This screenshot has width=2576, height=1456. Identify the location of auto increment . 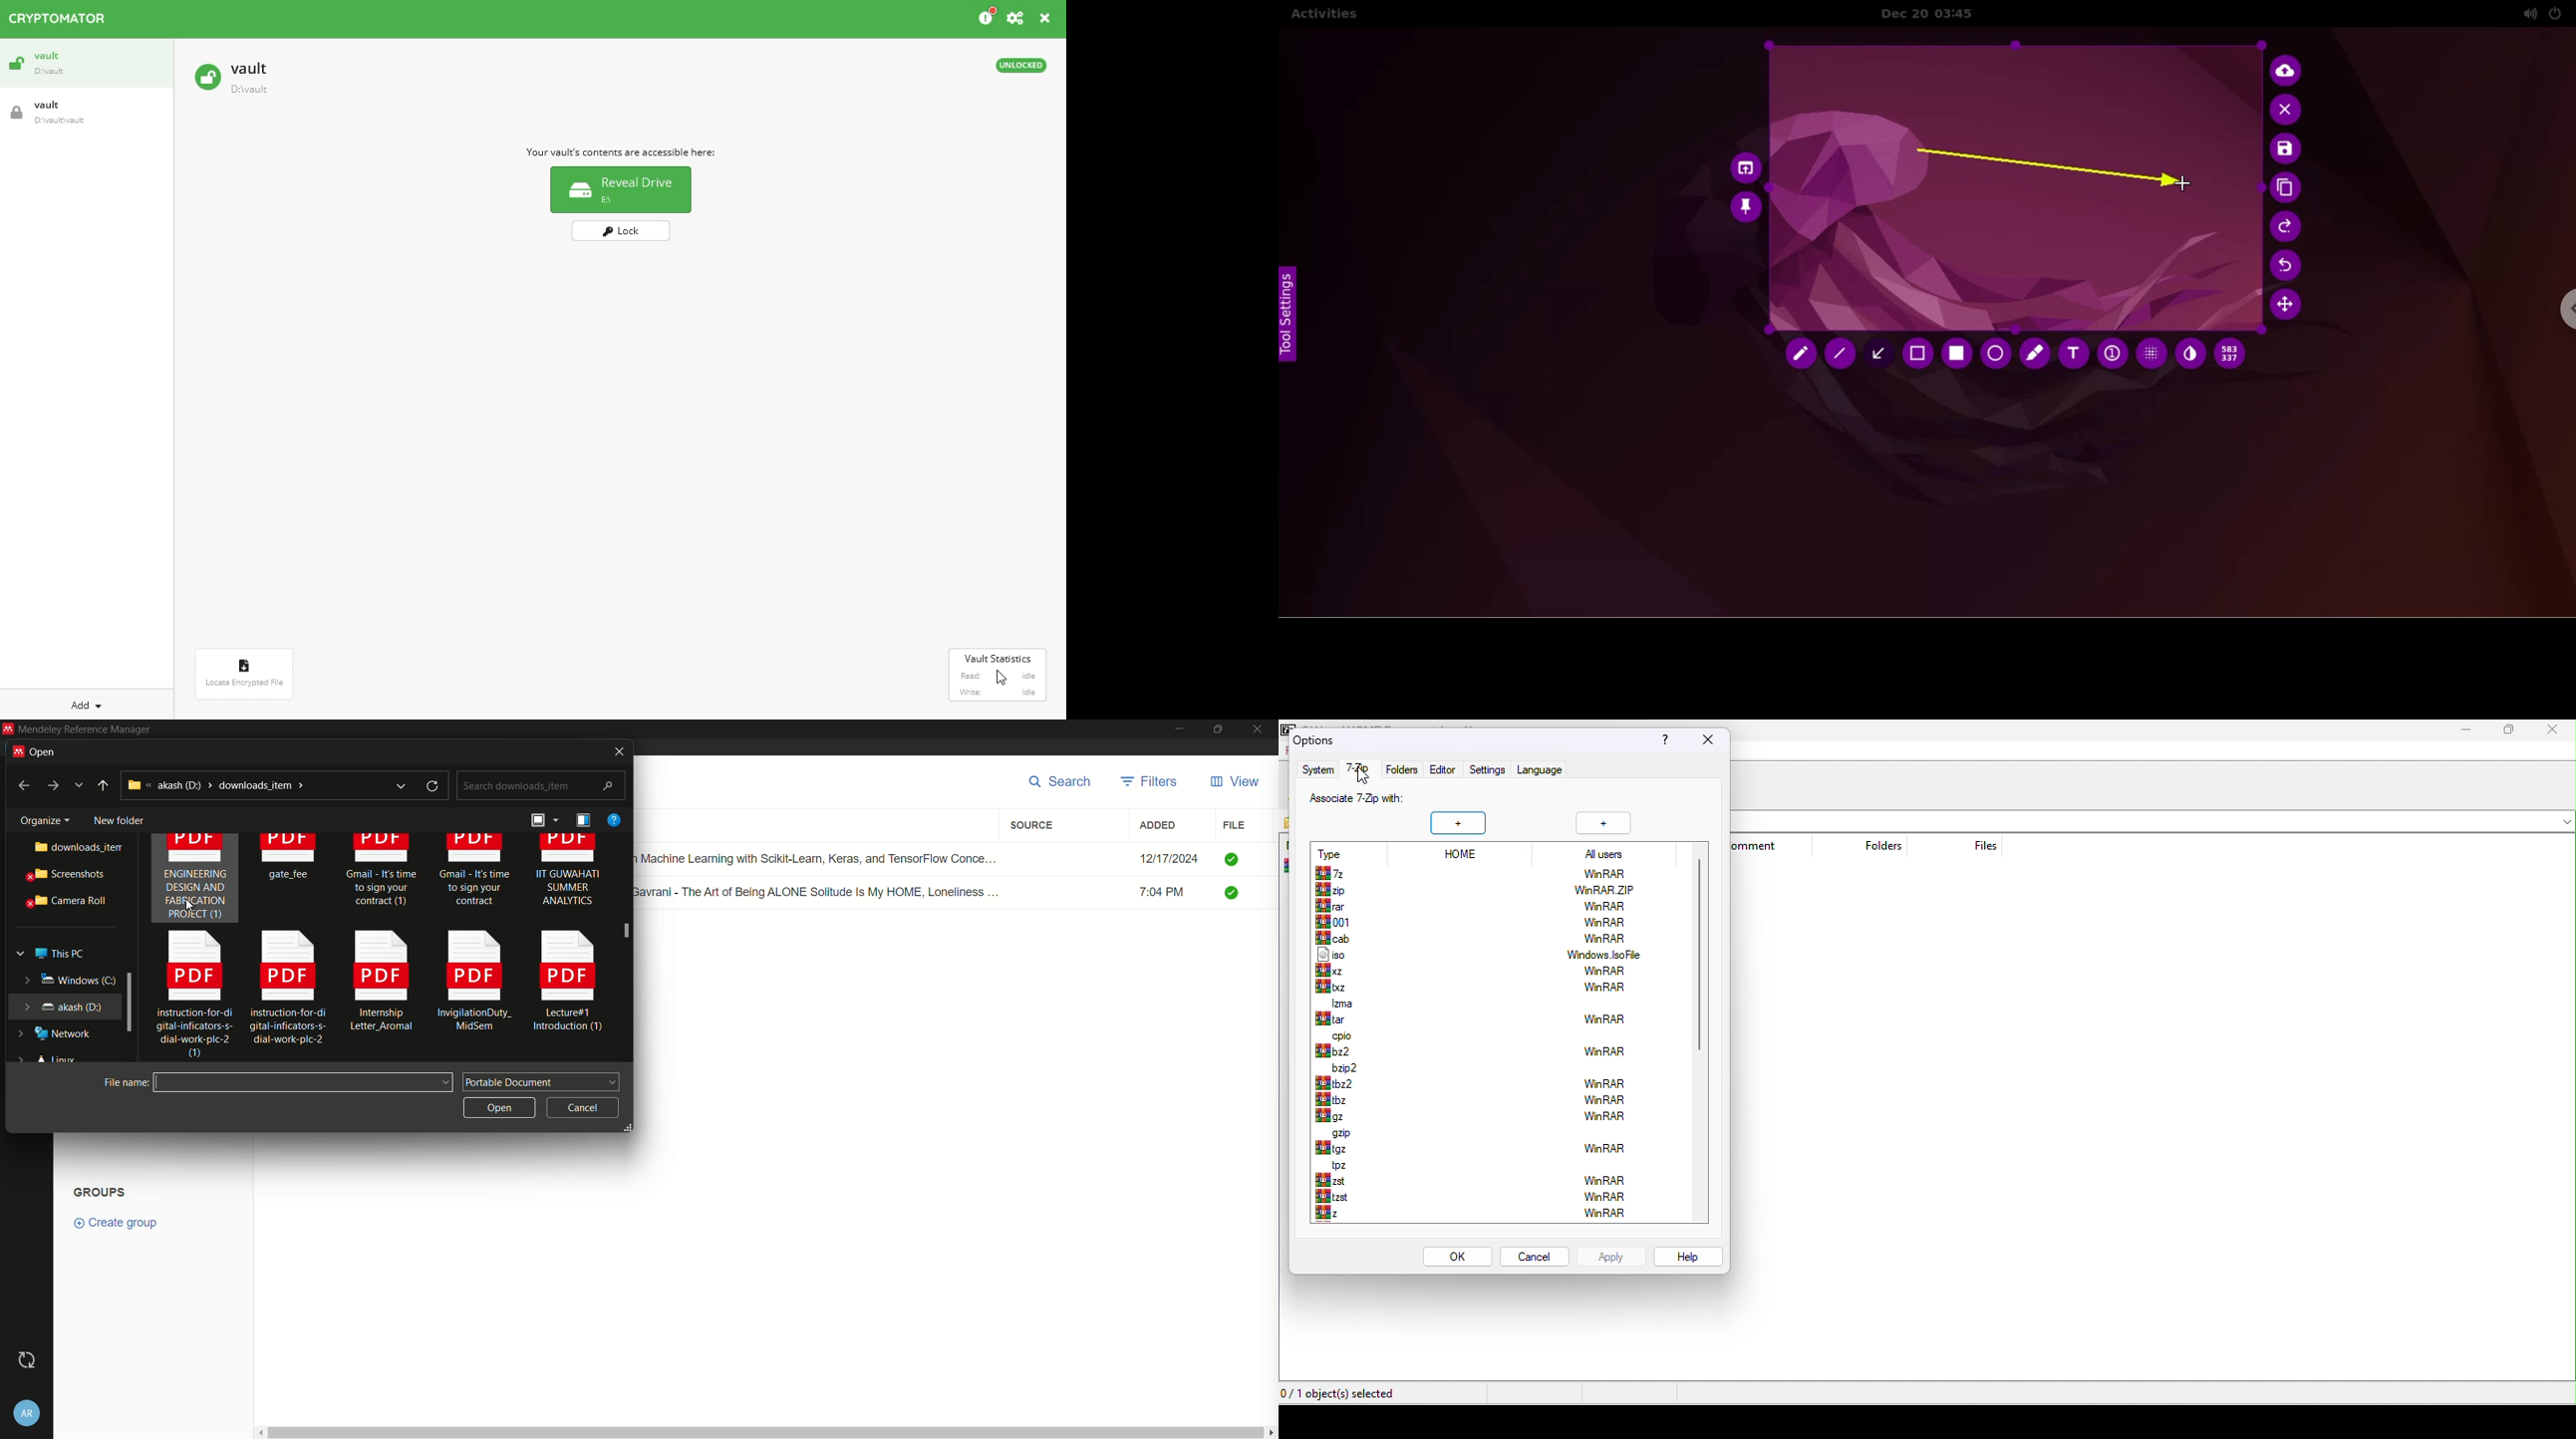
(2111, 355).